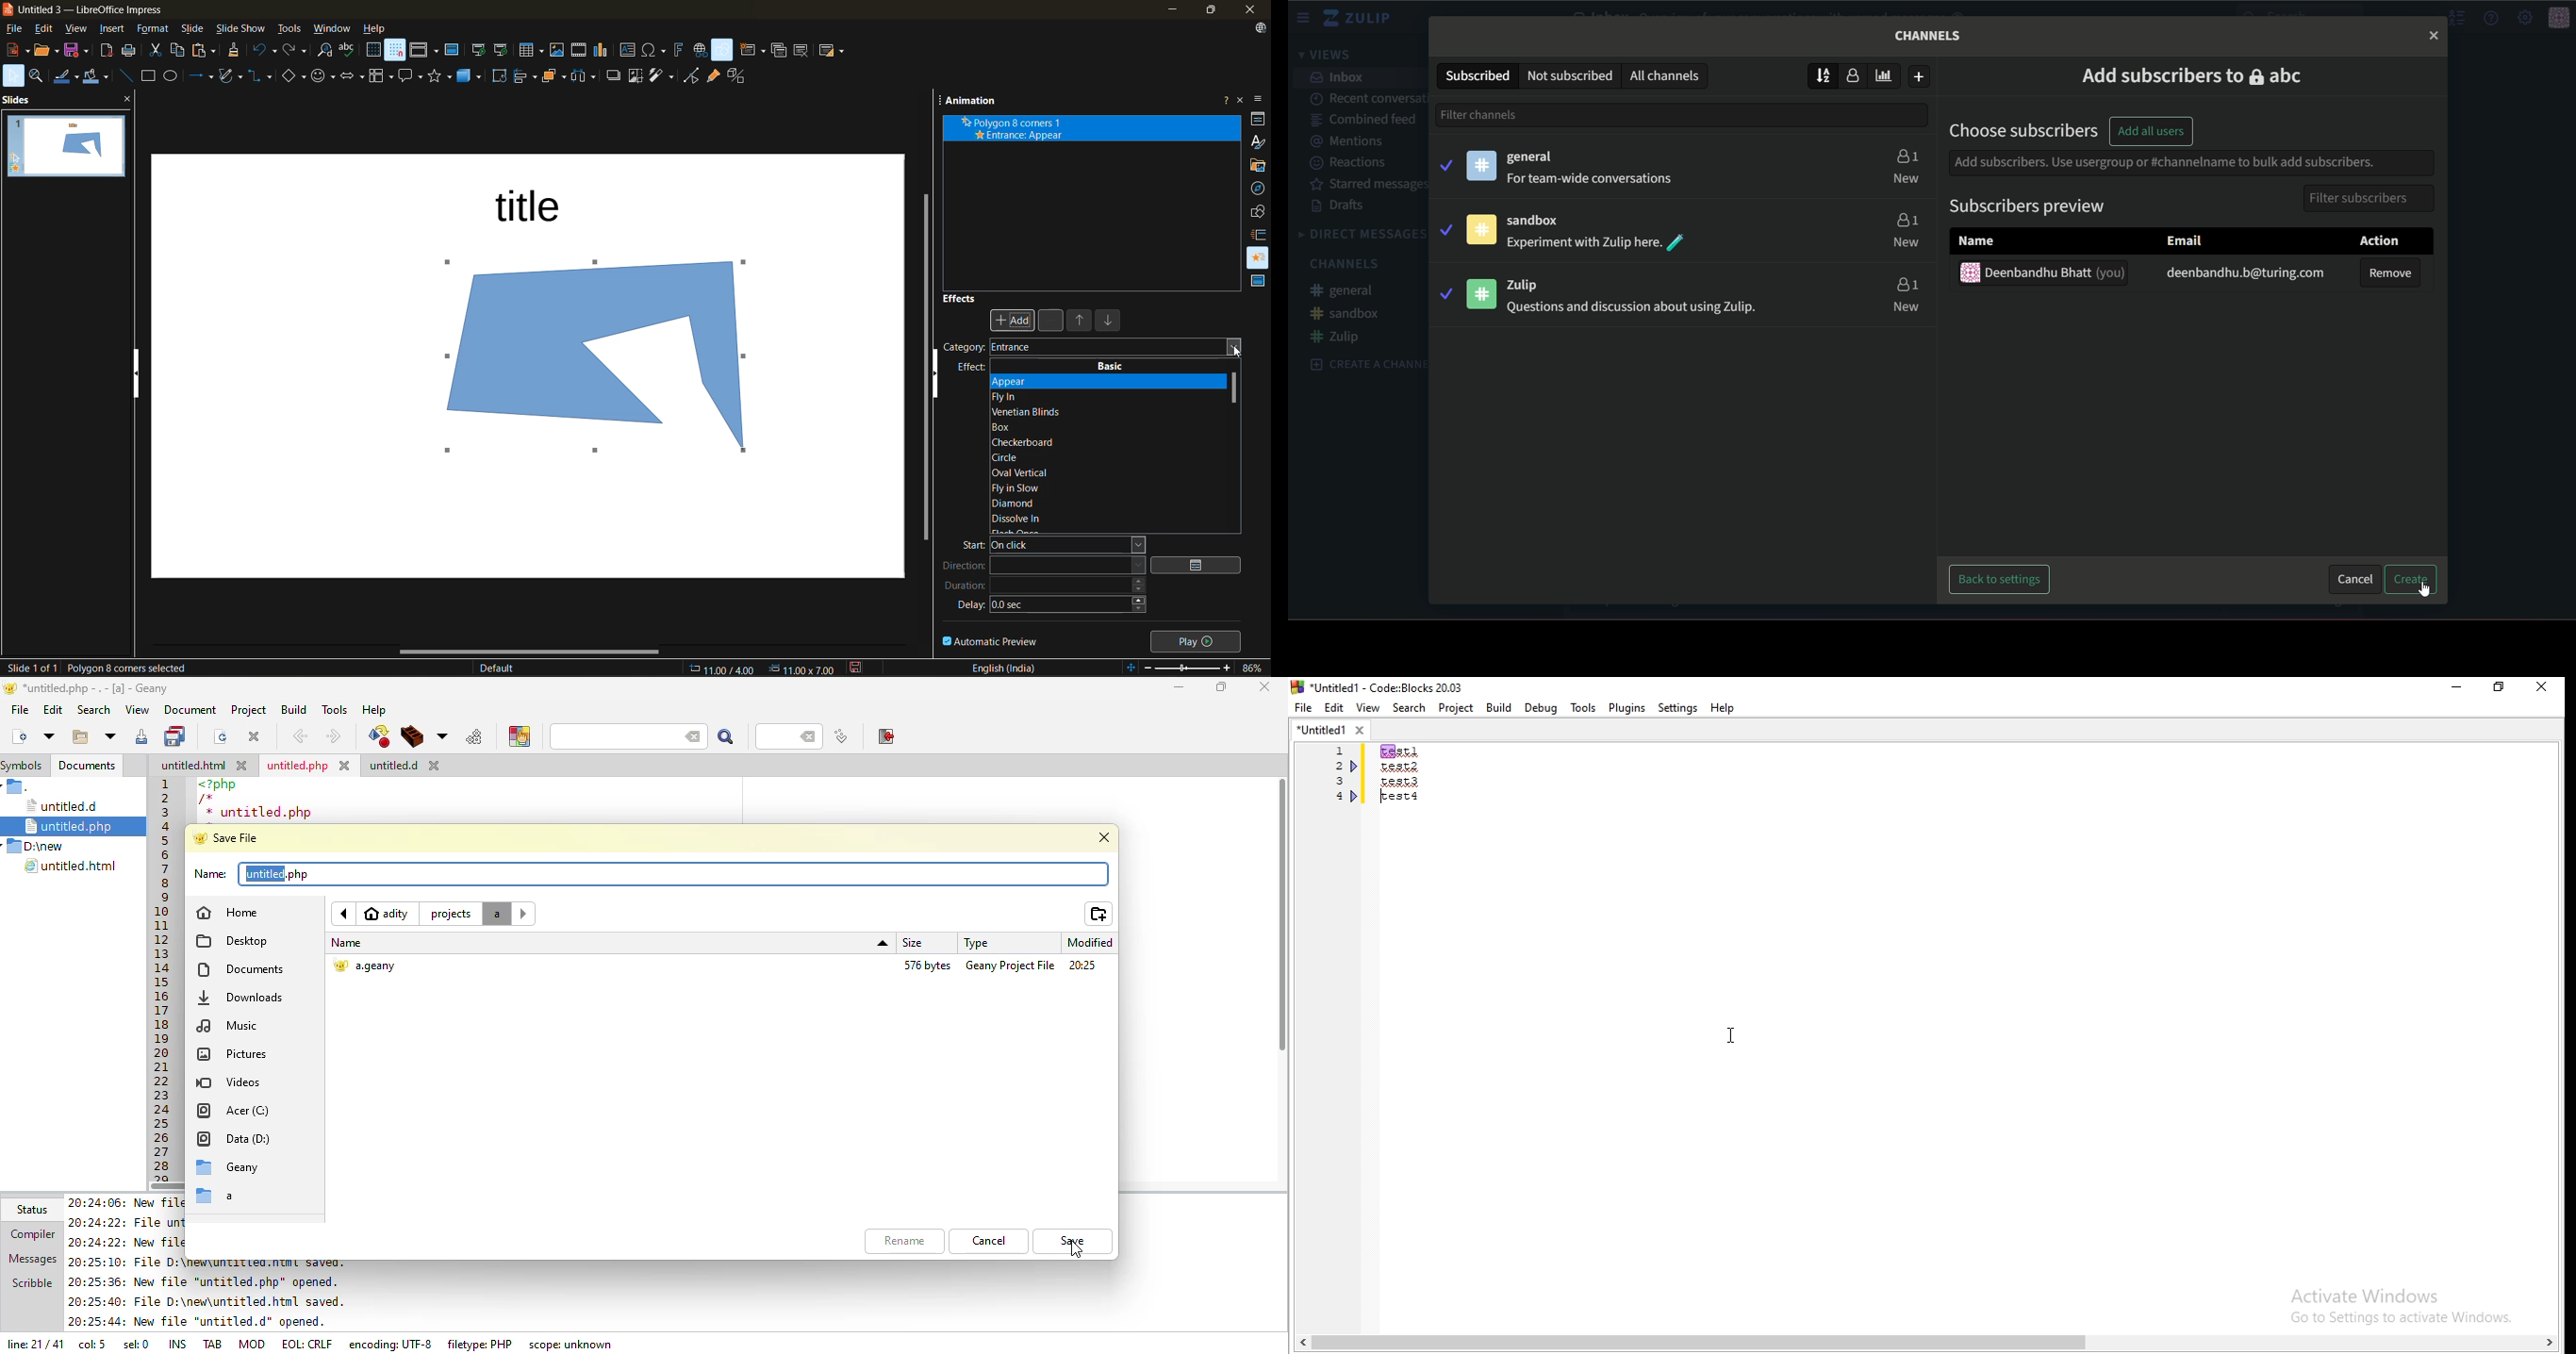  I want to click on insert image, so click(556, 50).